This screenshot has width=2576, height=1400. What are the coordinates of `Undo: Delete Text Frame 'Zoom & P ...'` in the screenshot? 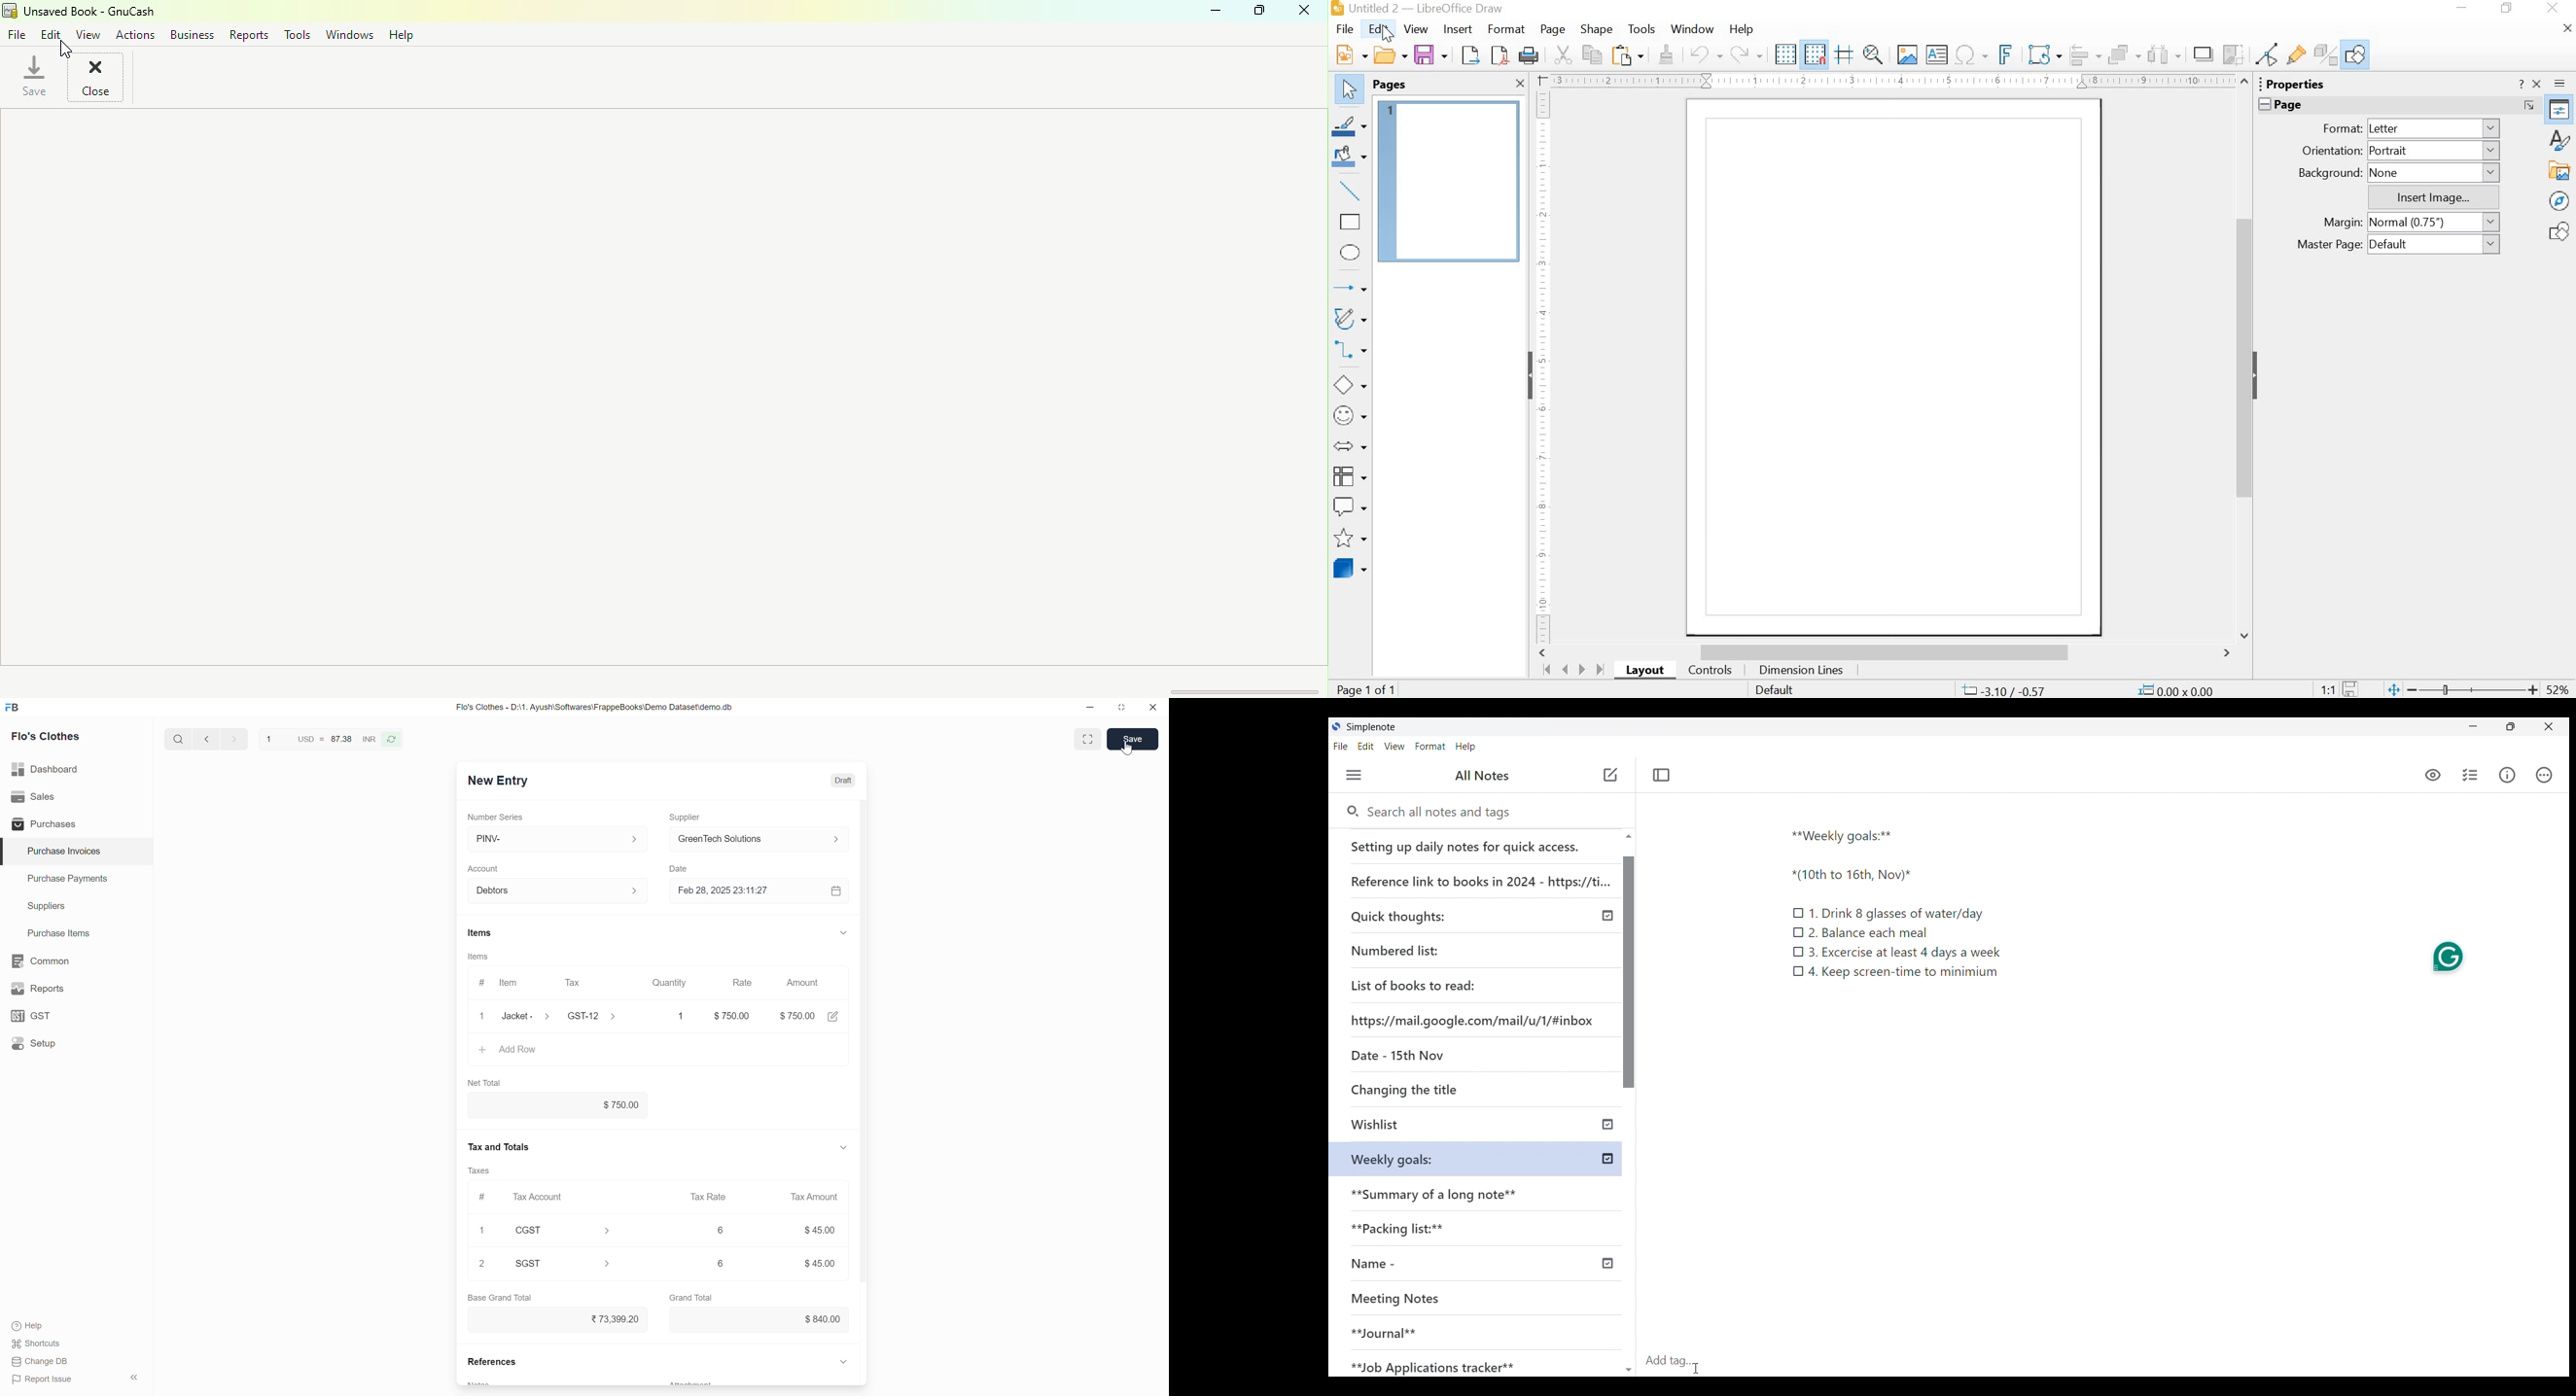 It's located at (1707, 53).